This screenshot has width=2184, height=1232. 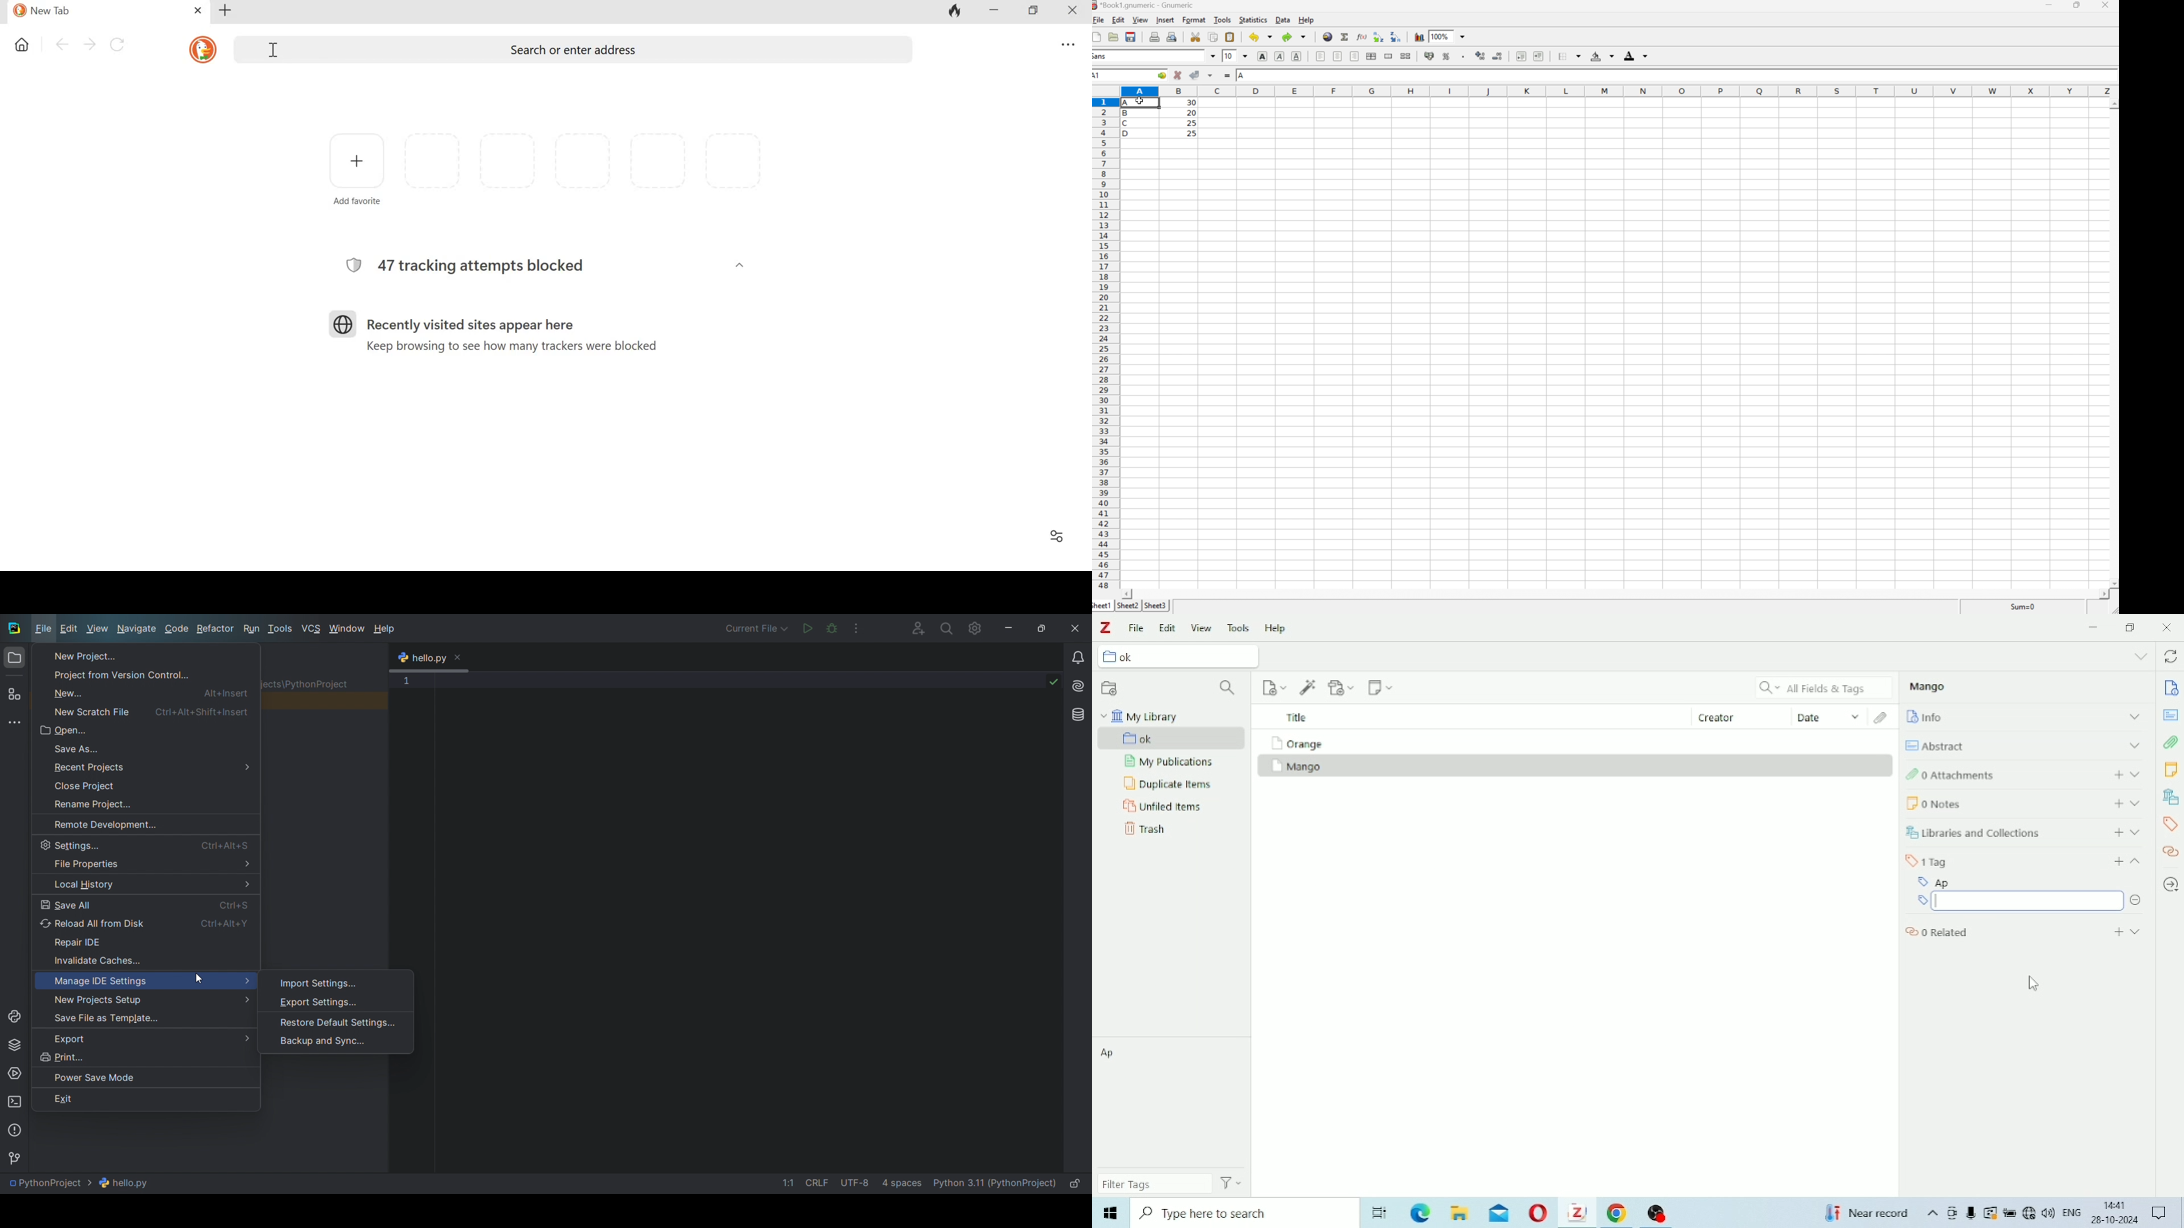 What do you see at coordinates (226, 10) in the screenshot?
I see `New tab` at bounding box center [226, 10].